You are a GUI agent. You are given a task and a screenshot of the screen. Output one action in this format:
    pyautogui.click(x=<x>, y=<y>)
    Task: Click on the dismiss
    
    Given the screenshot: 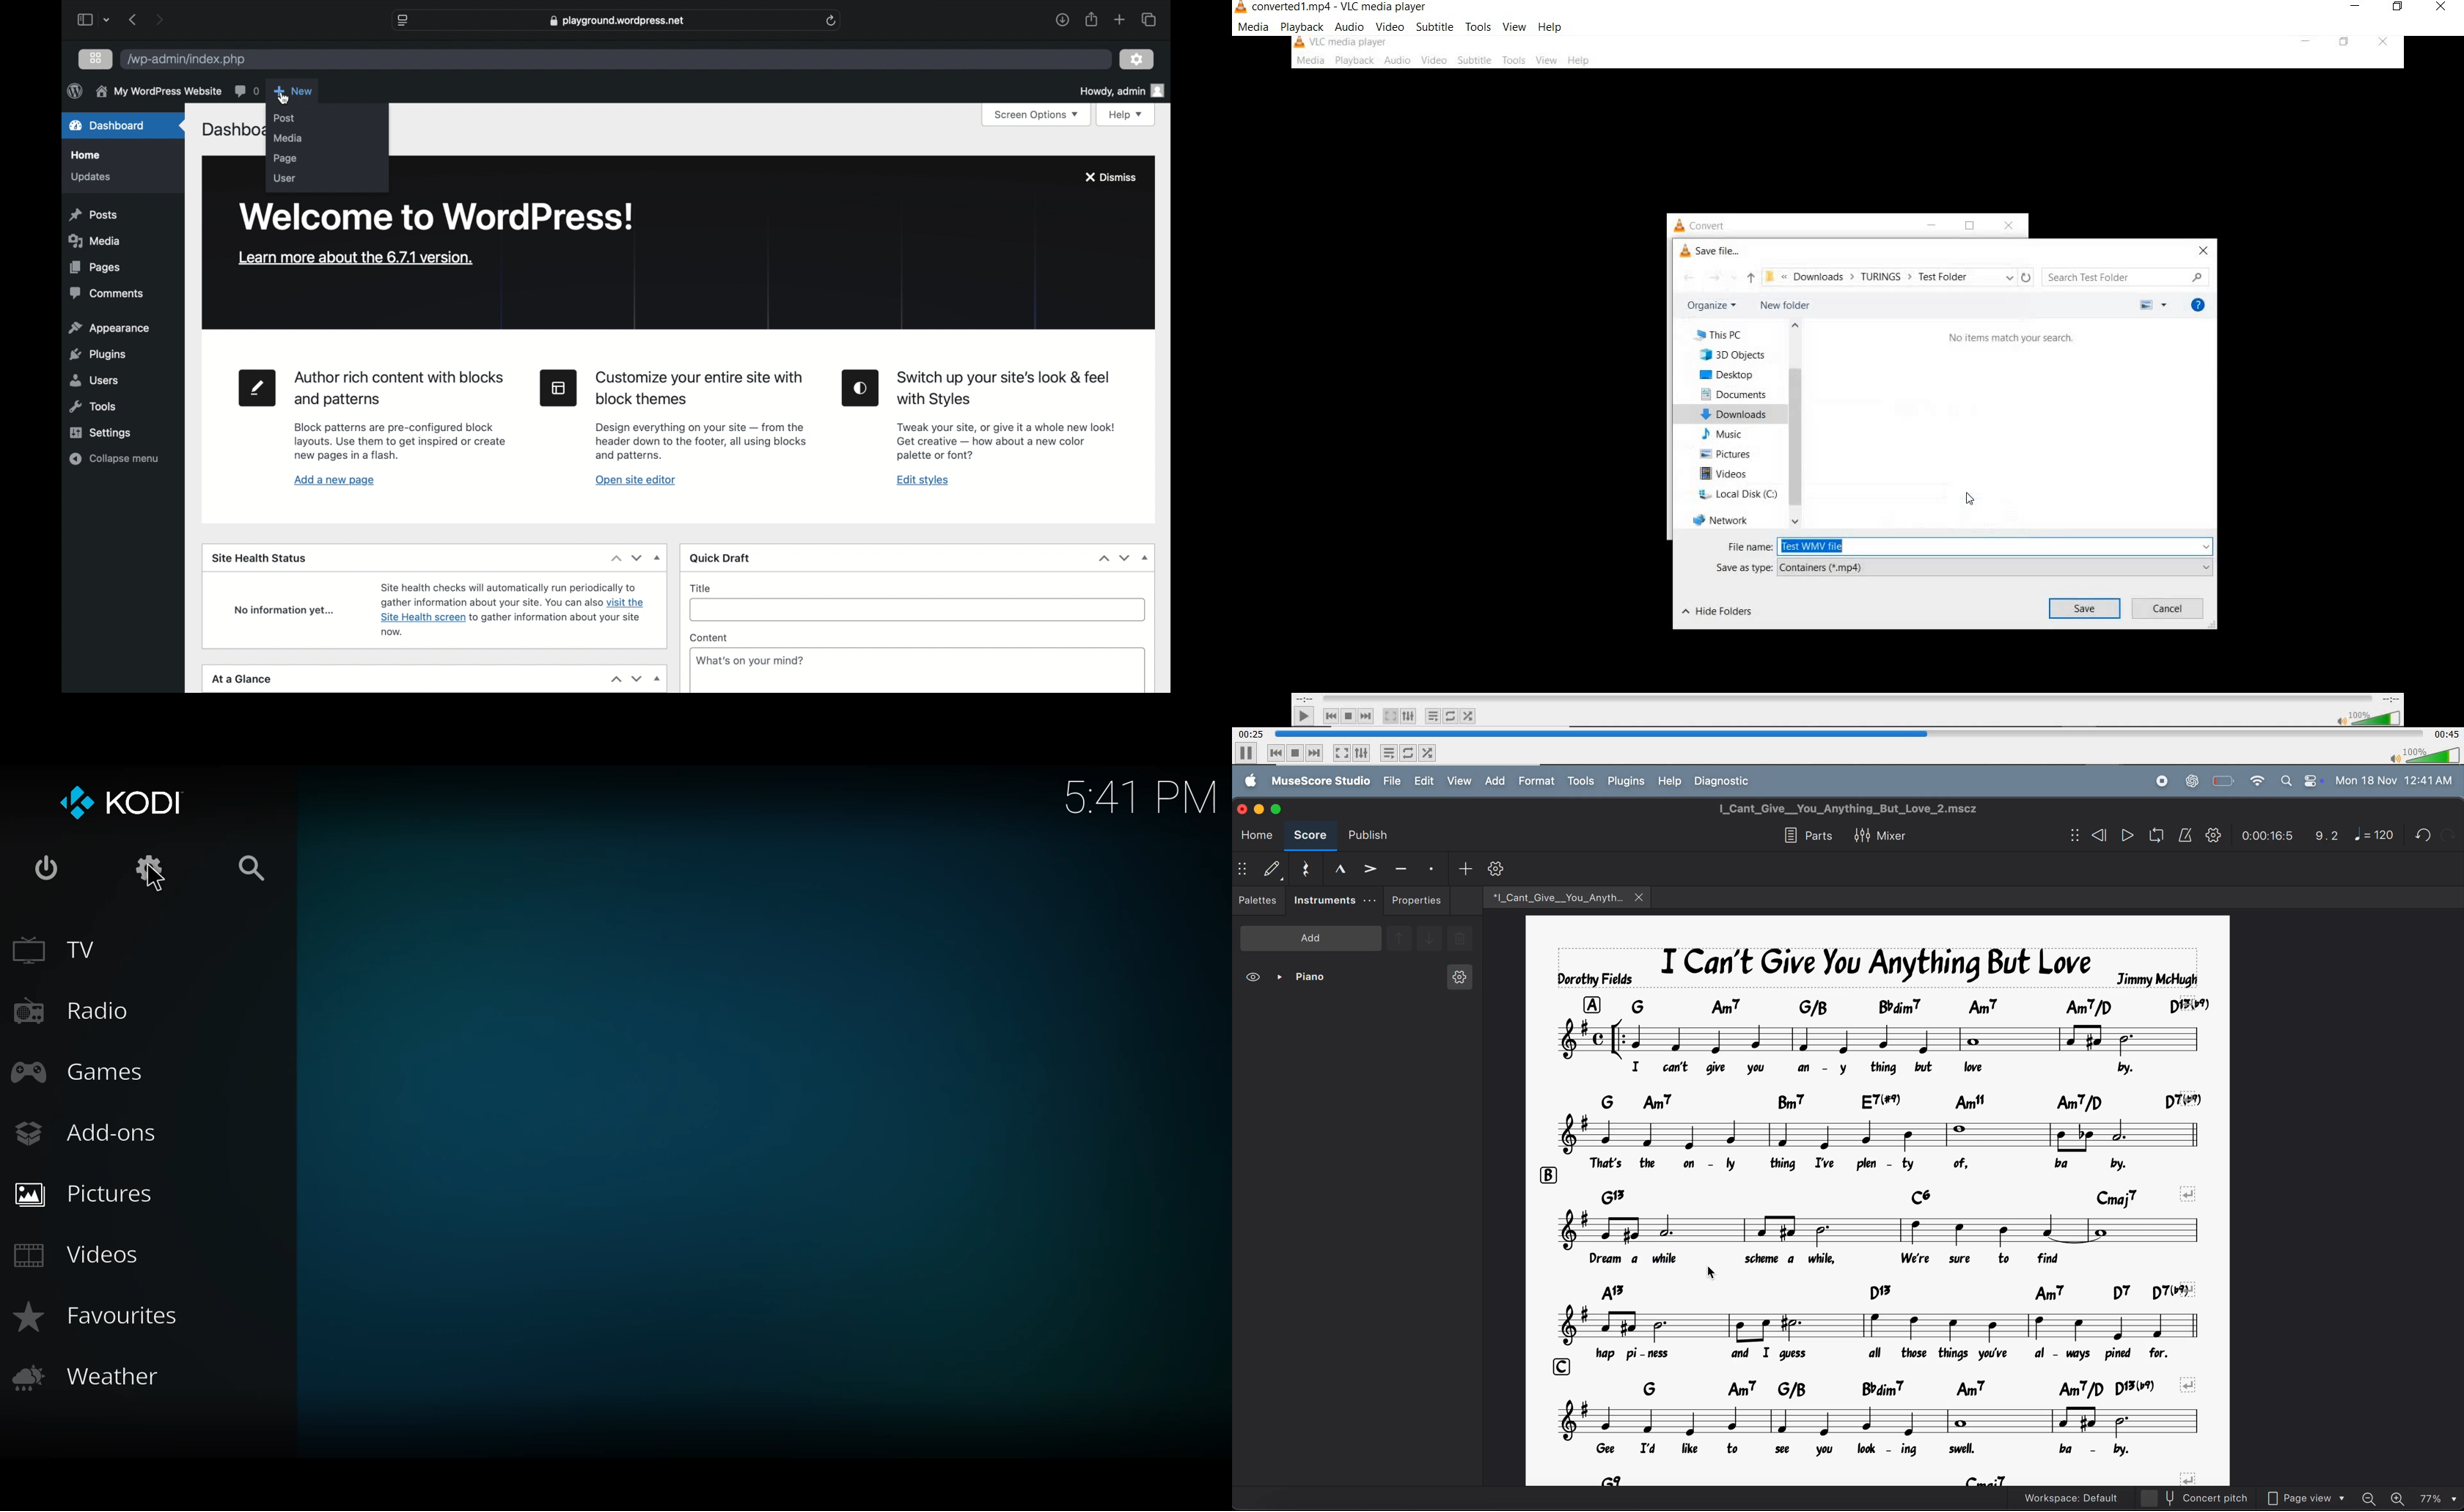 What is the action you would take?
    pyautogui.click(x=1109, y=178)
    